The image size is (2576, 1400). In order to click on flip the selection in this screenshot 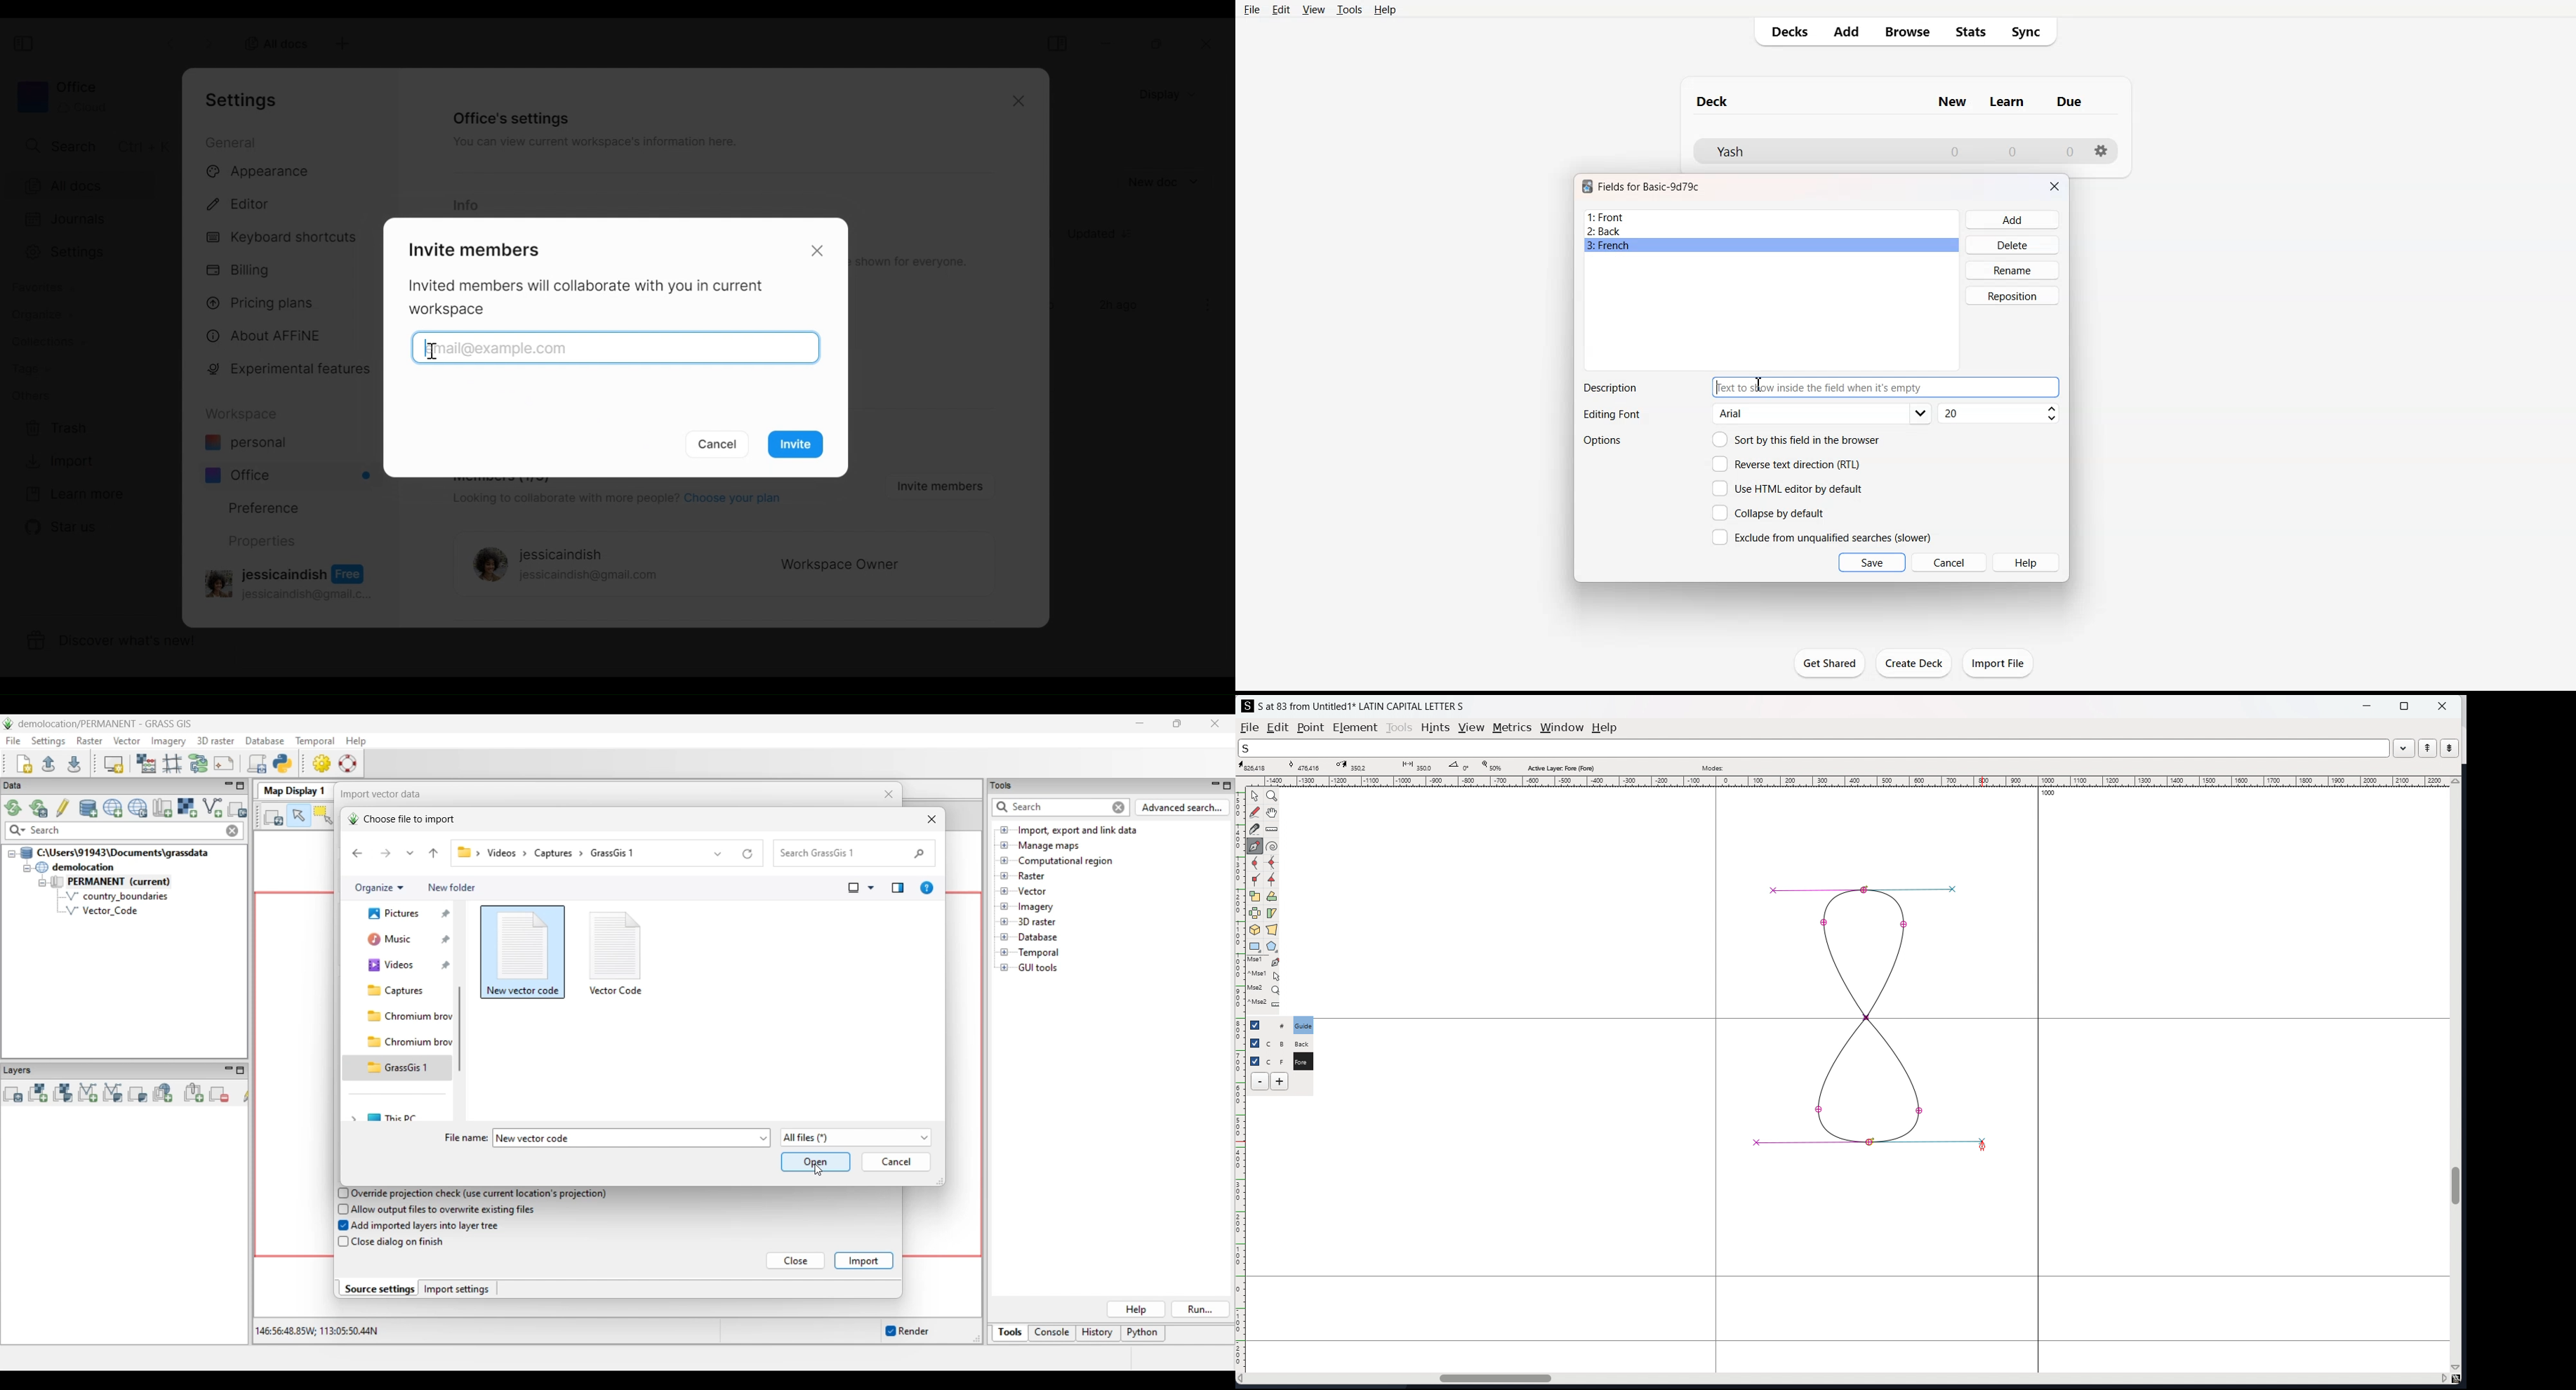, I will do `click(1255, 914)`.